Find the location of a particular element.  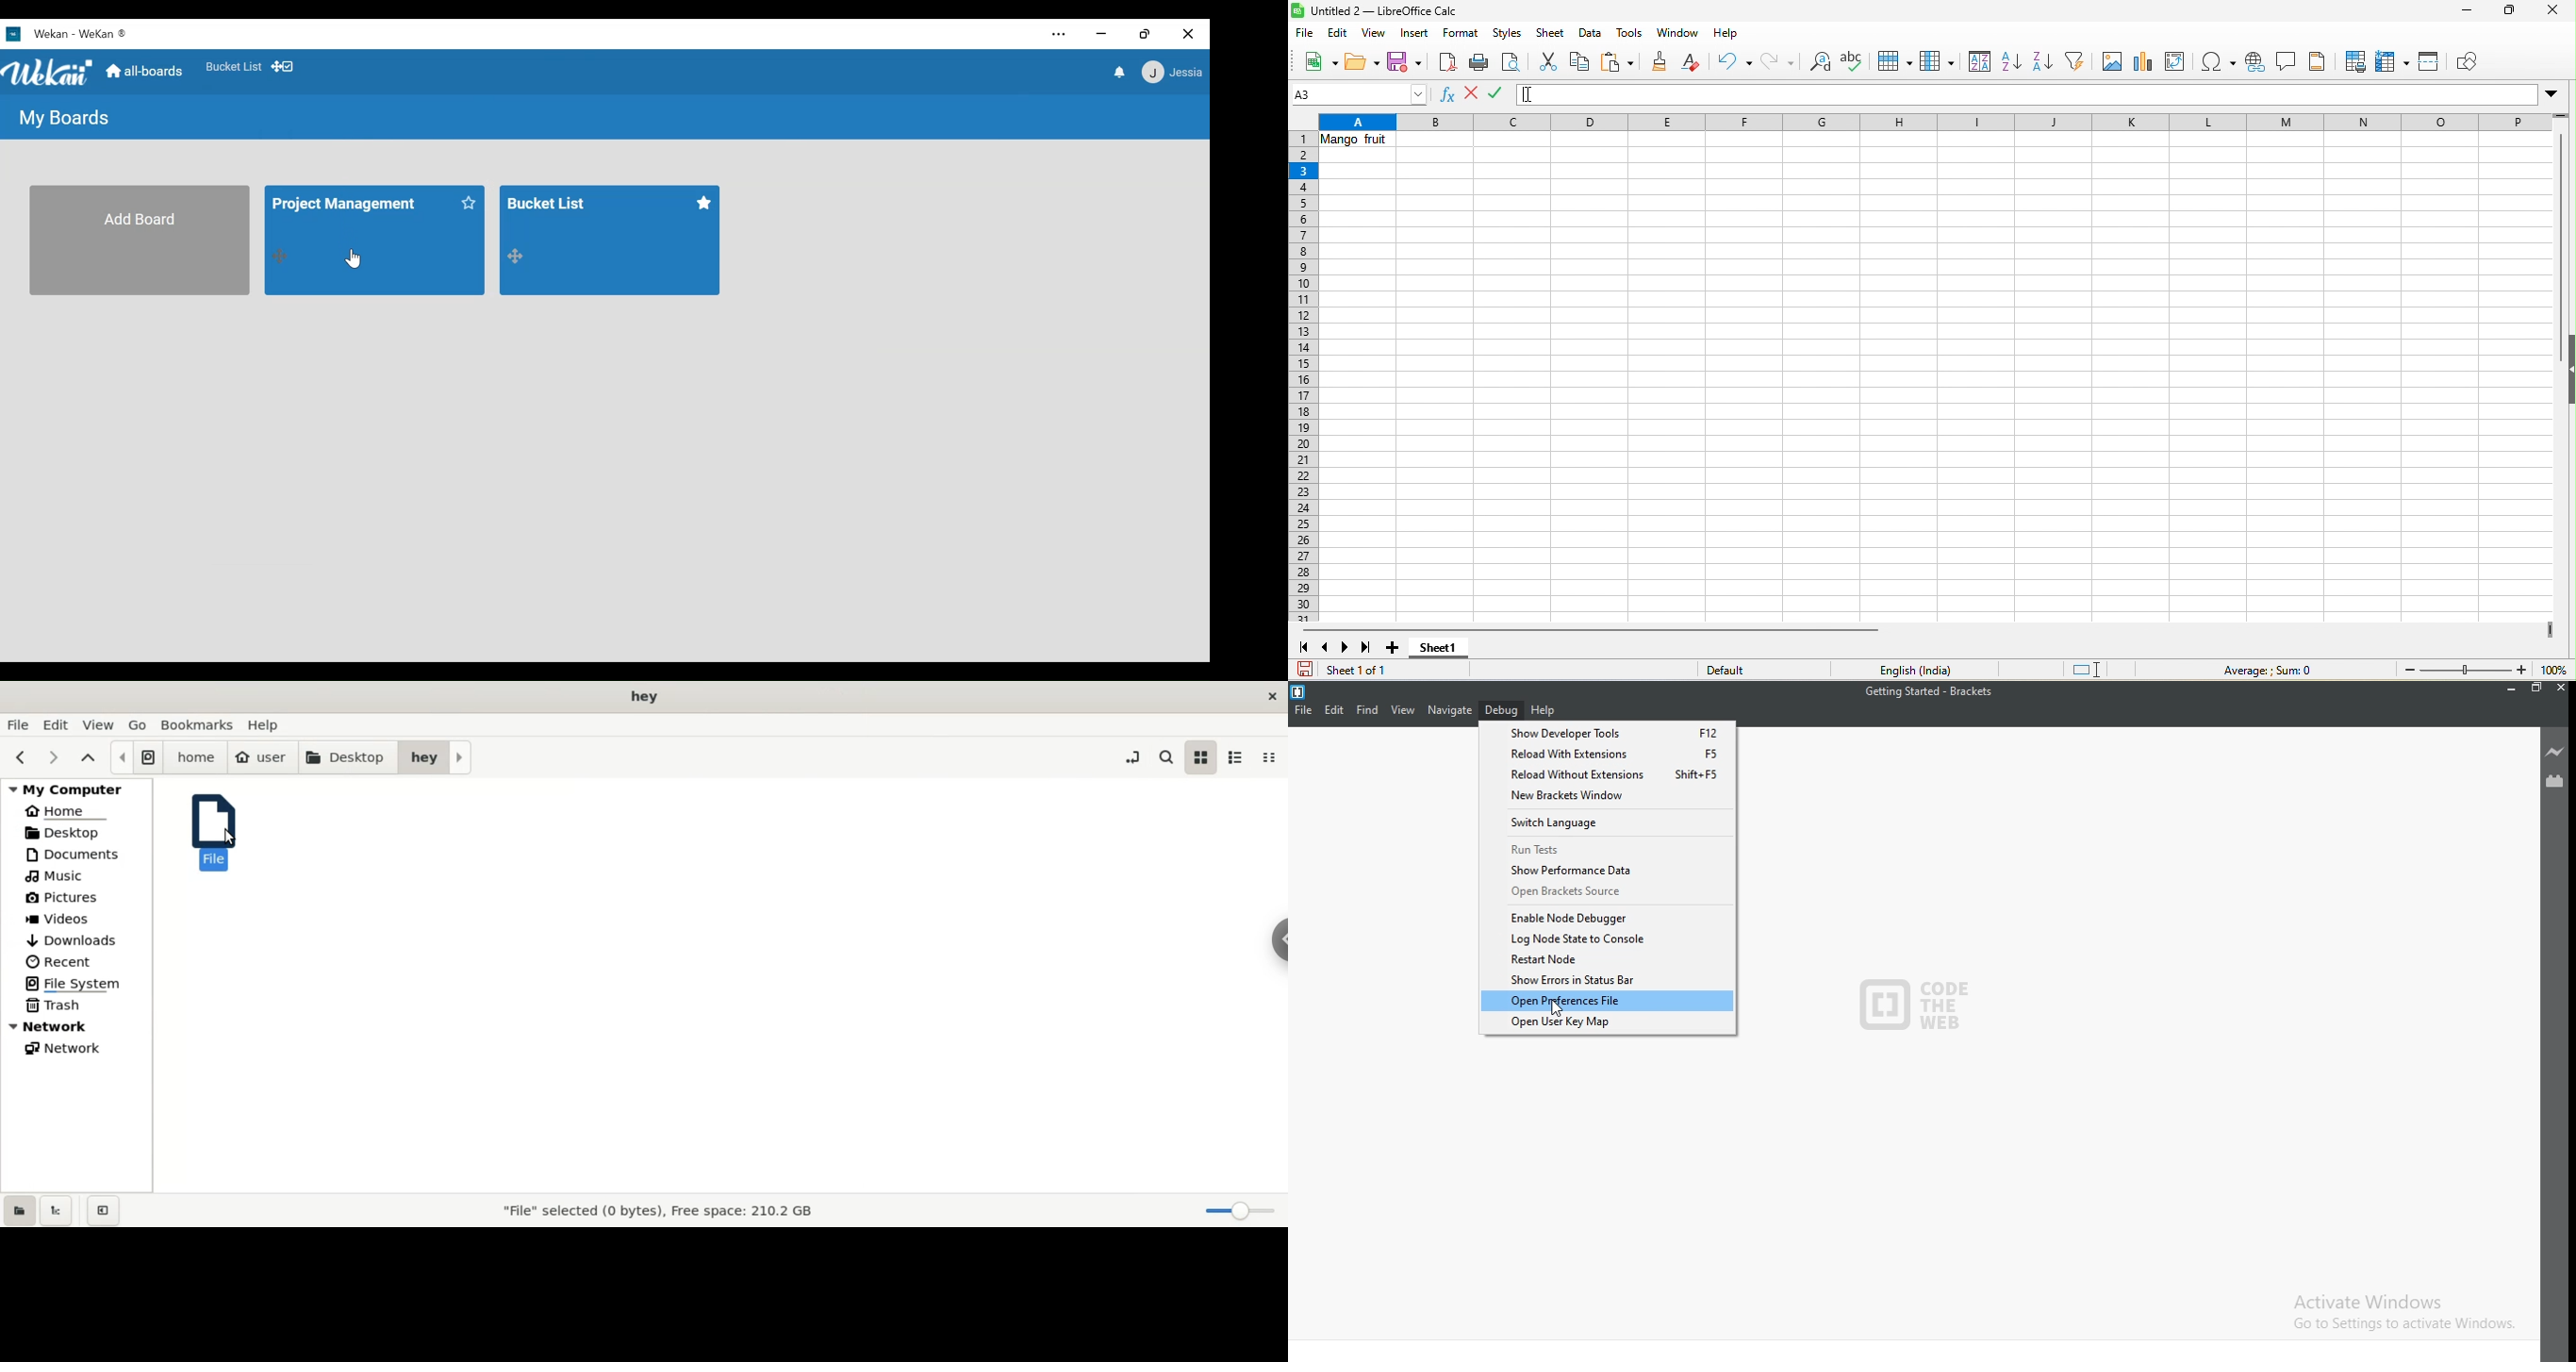

actions is located at coordinates (281, 255).